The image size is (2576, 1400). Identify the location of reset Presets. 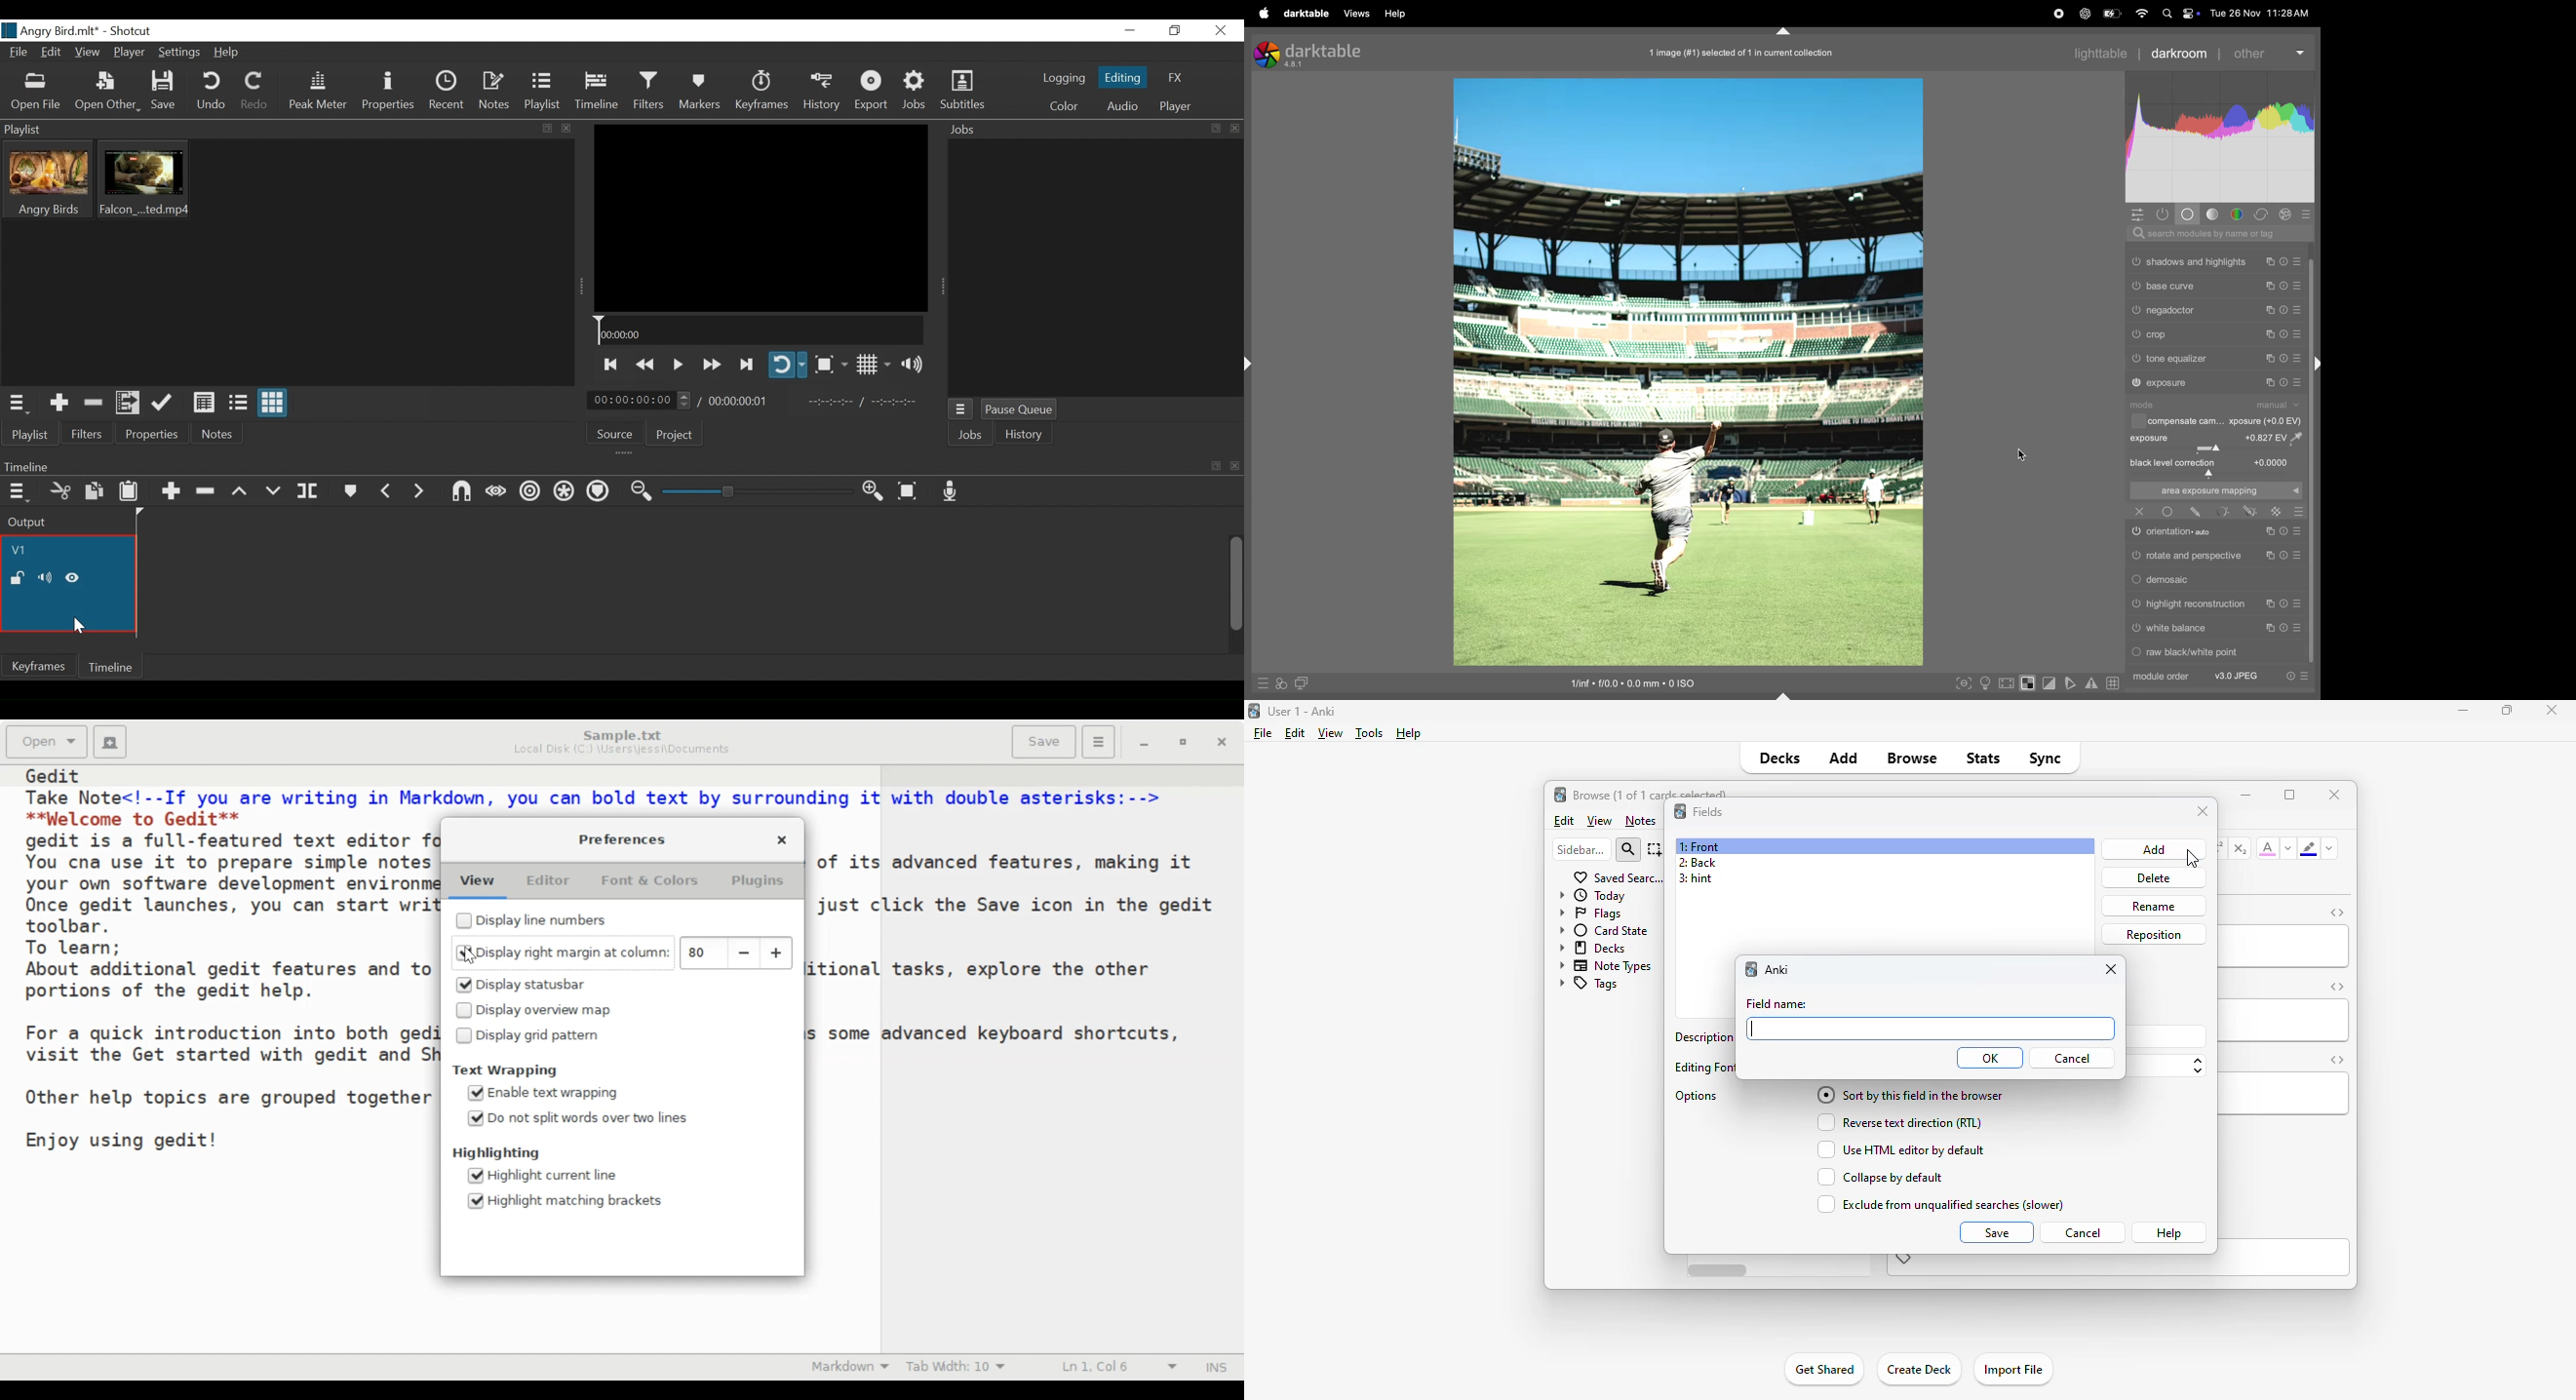
(2289, 677).